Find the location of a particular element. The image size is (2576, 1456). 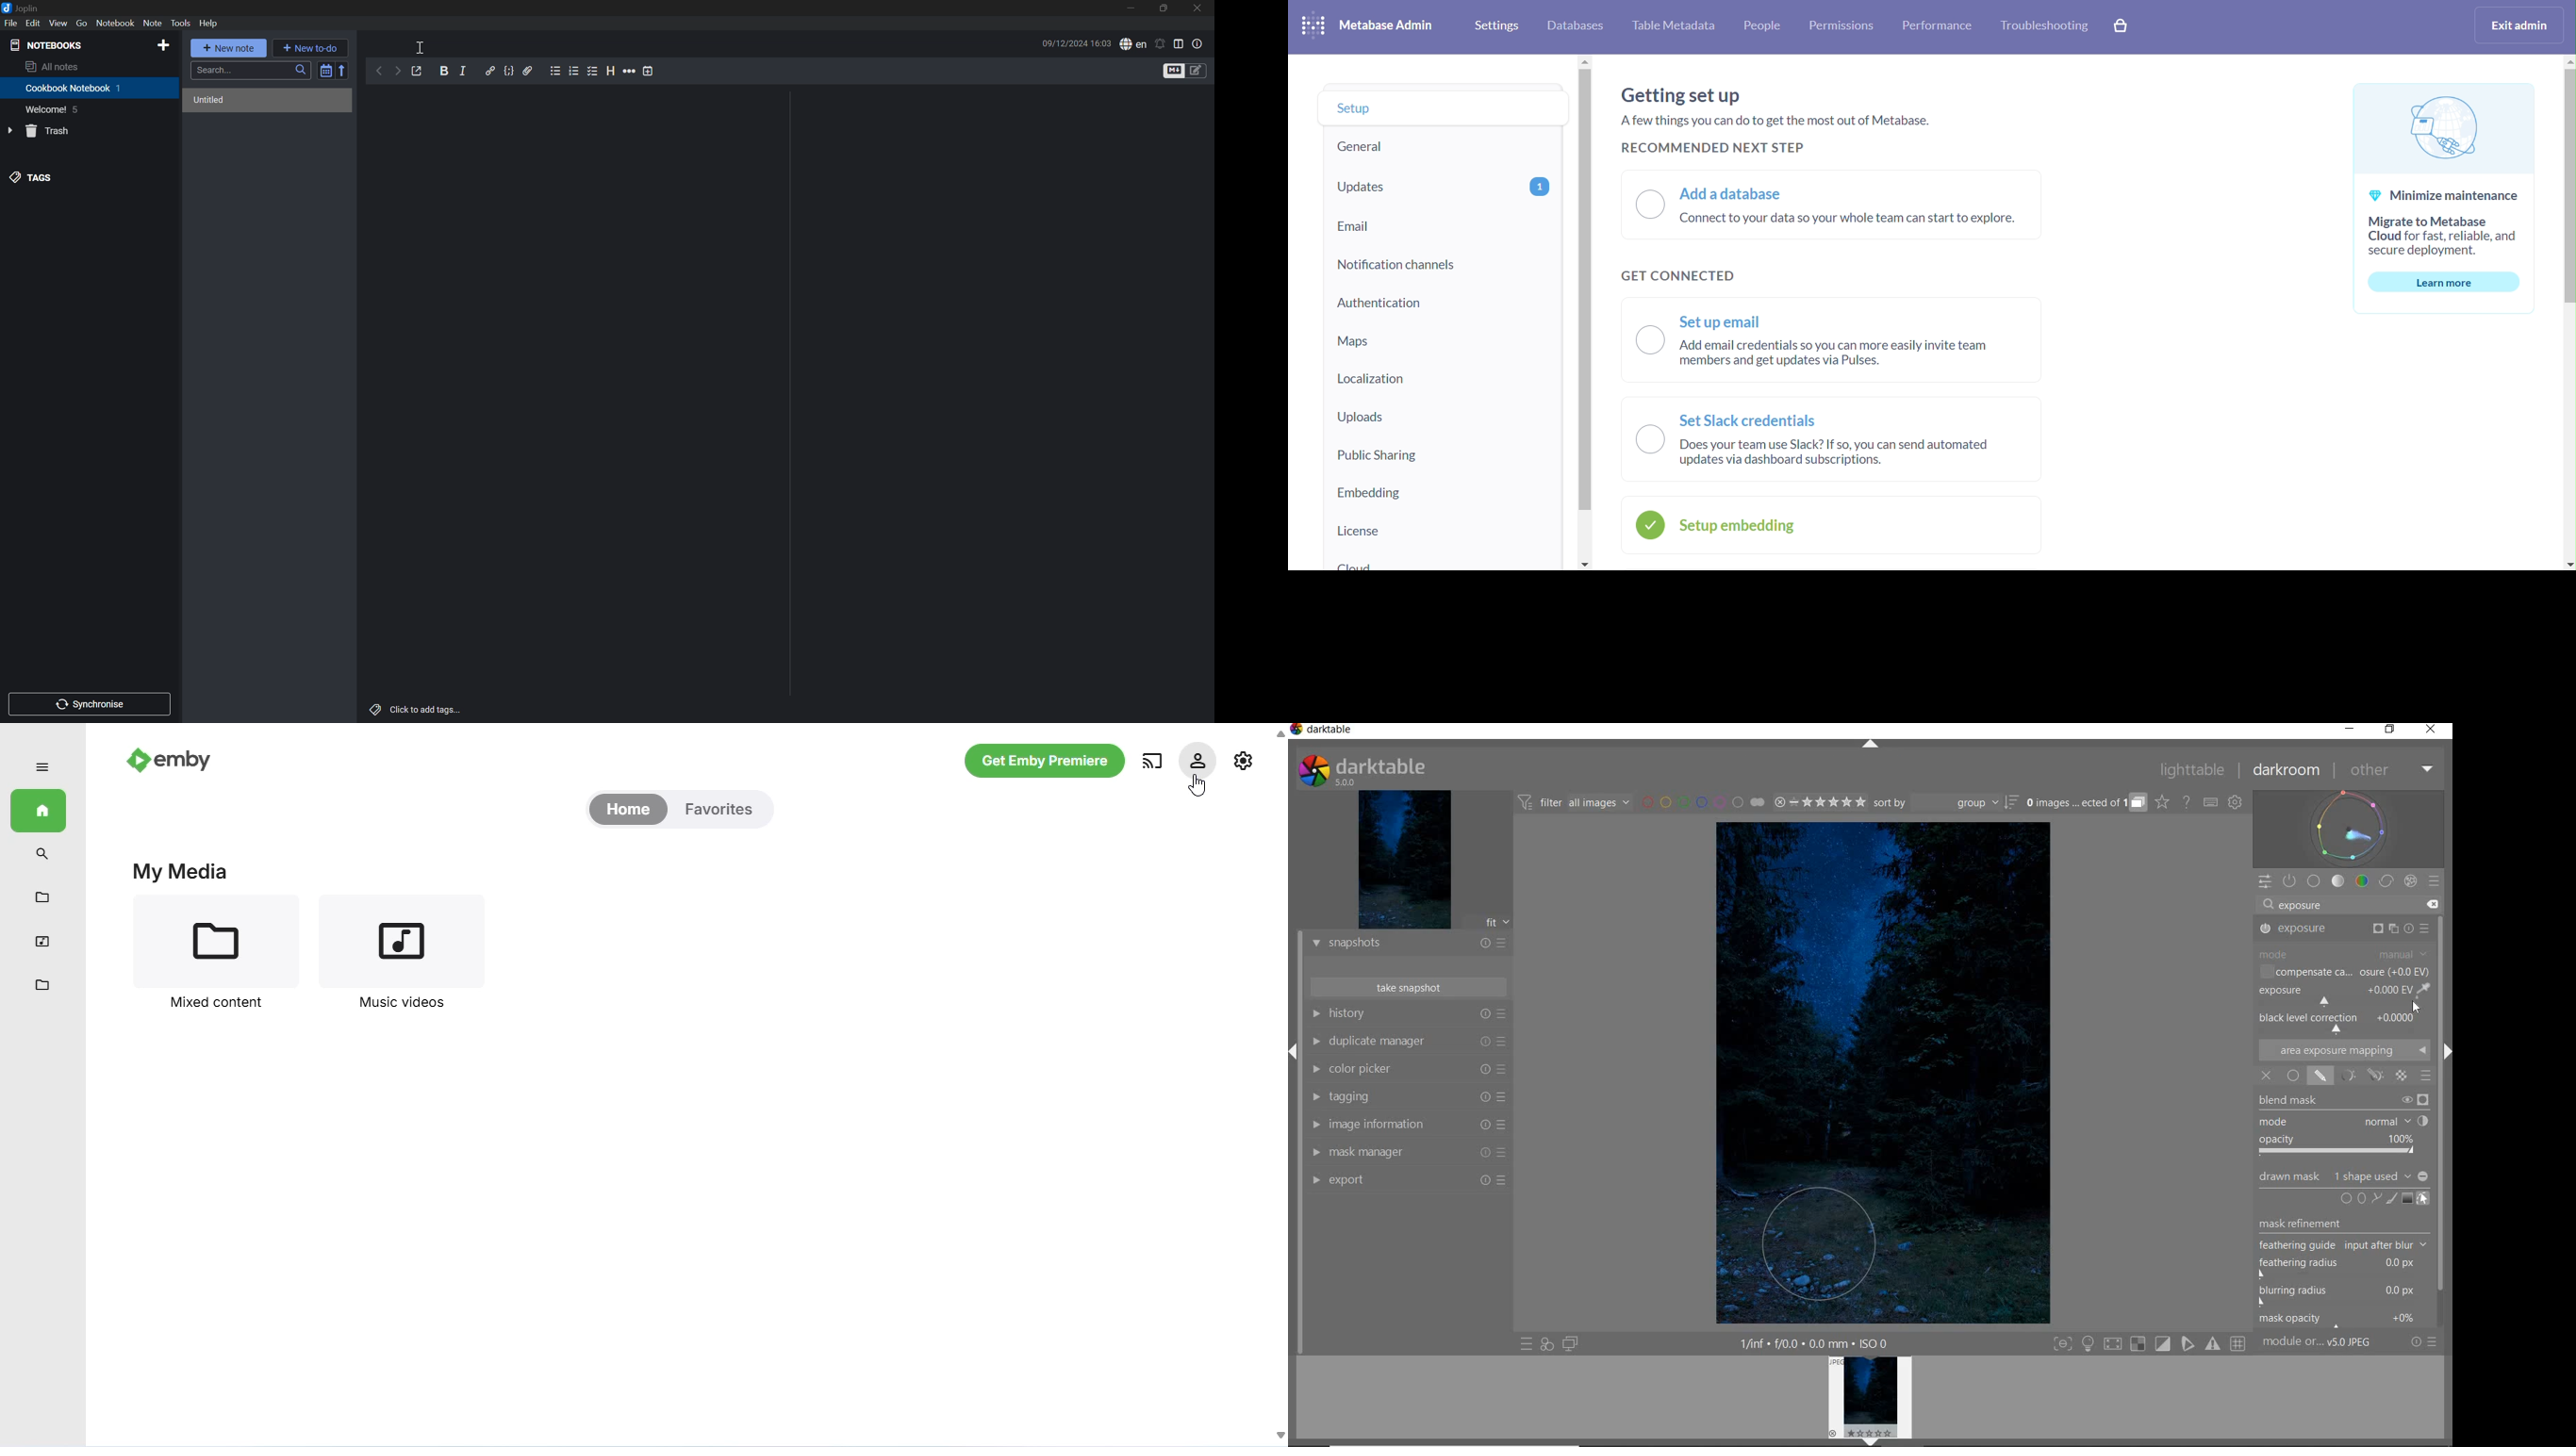

Toggle external editing is located at coordinates (419, 70).